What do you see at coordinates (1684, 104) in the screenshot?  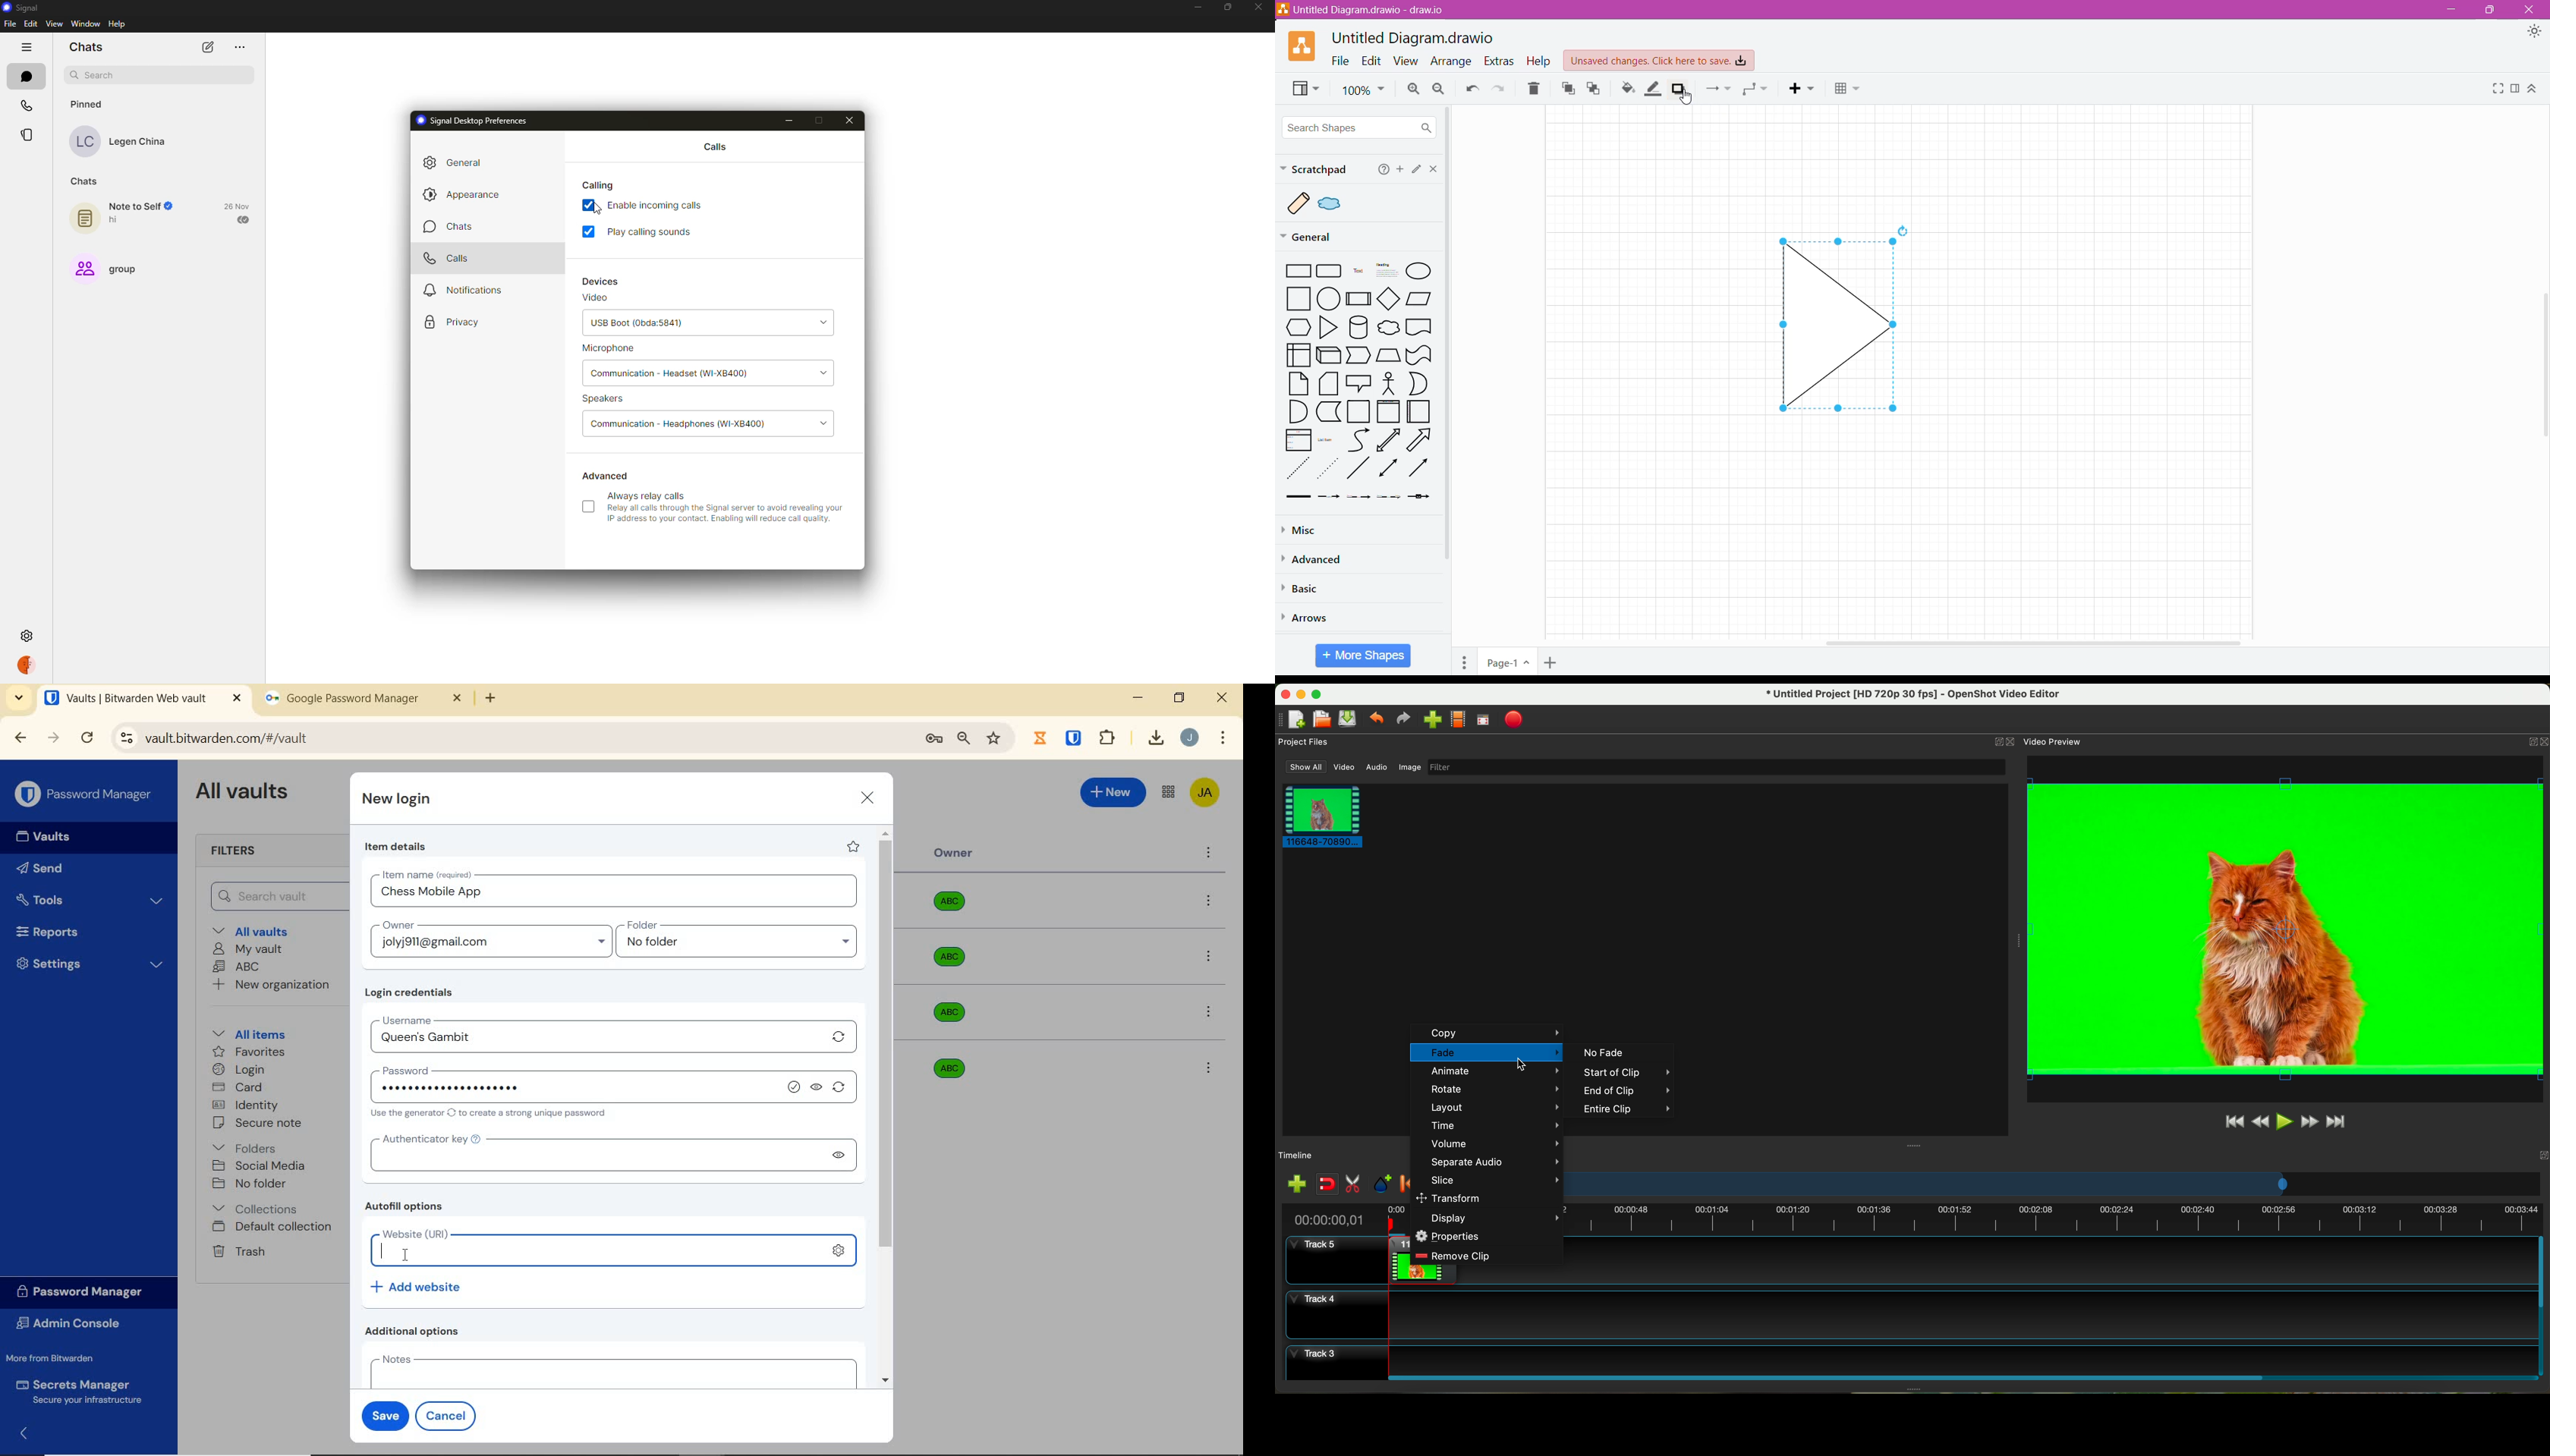 I see `Cursor on shadow` at bounding box center [1684, 104].